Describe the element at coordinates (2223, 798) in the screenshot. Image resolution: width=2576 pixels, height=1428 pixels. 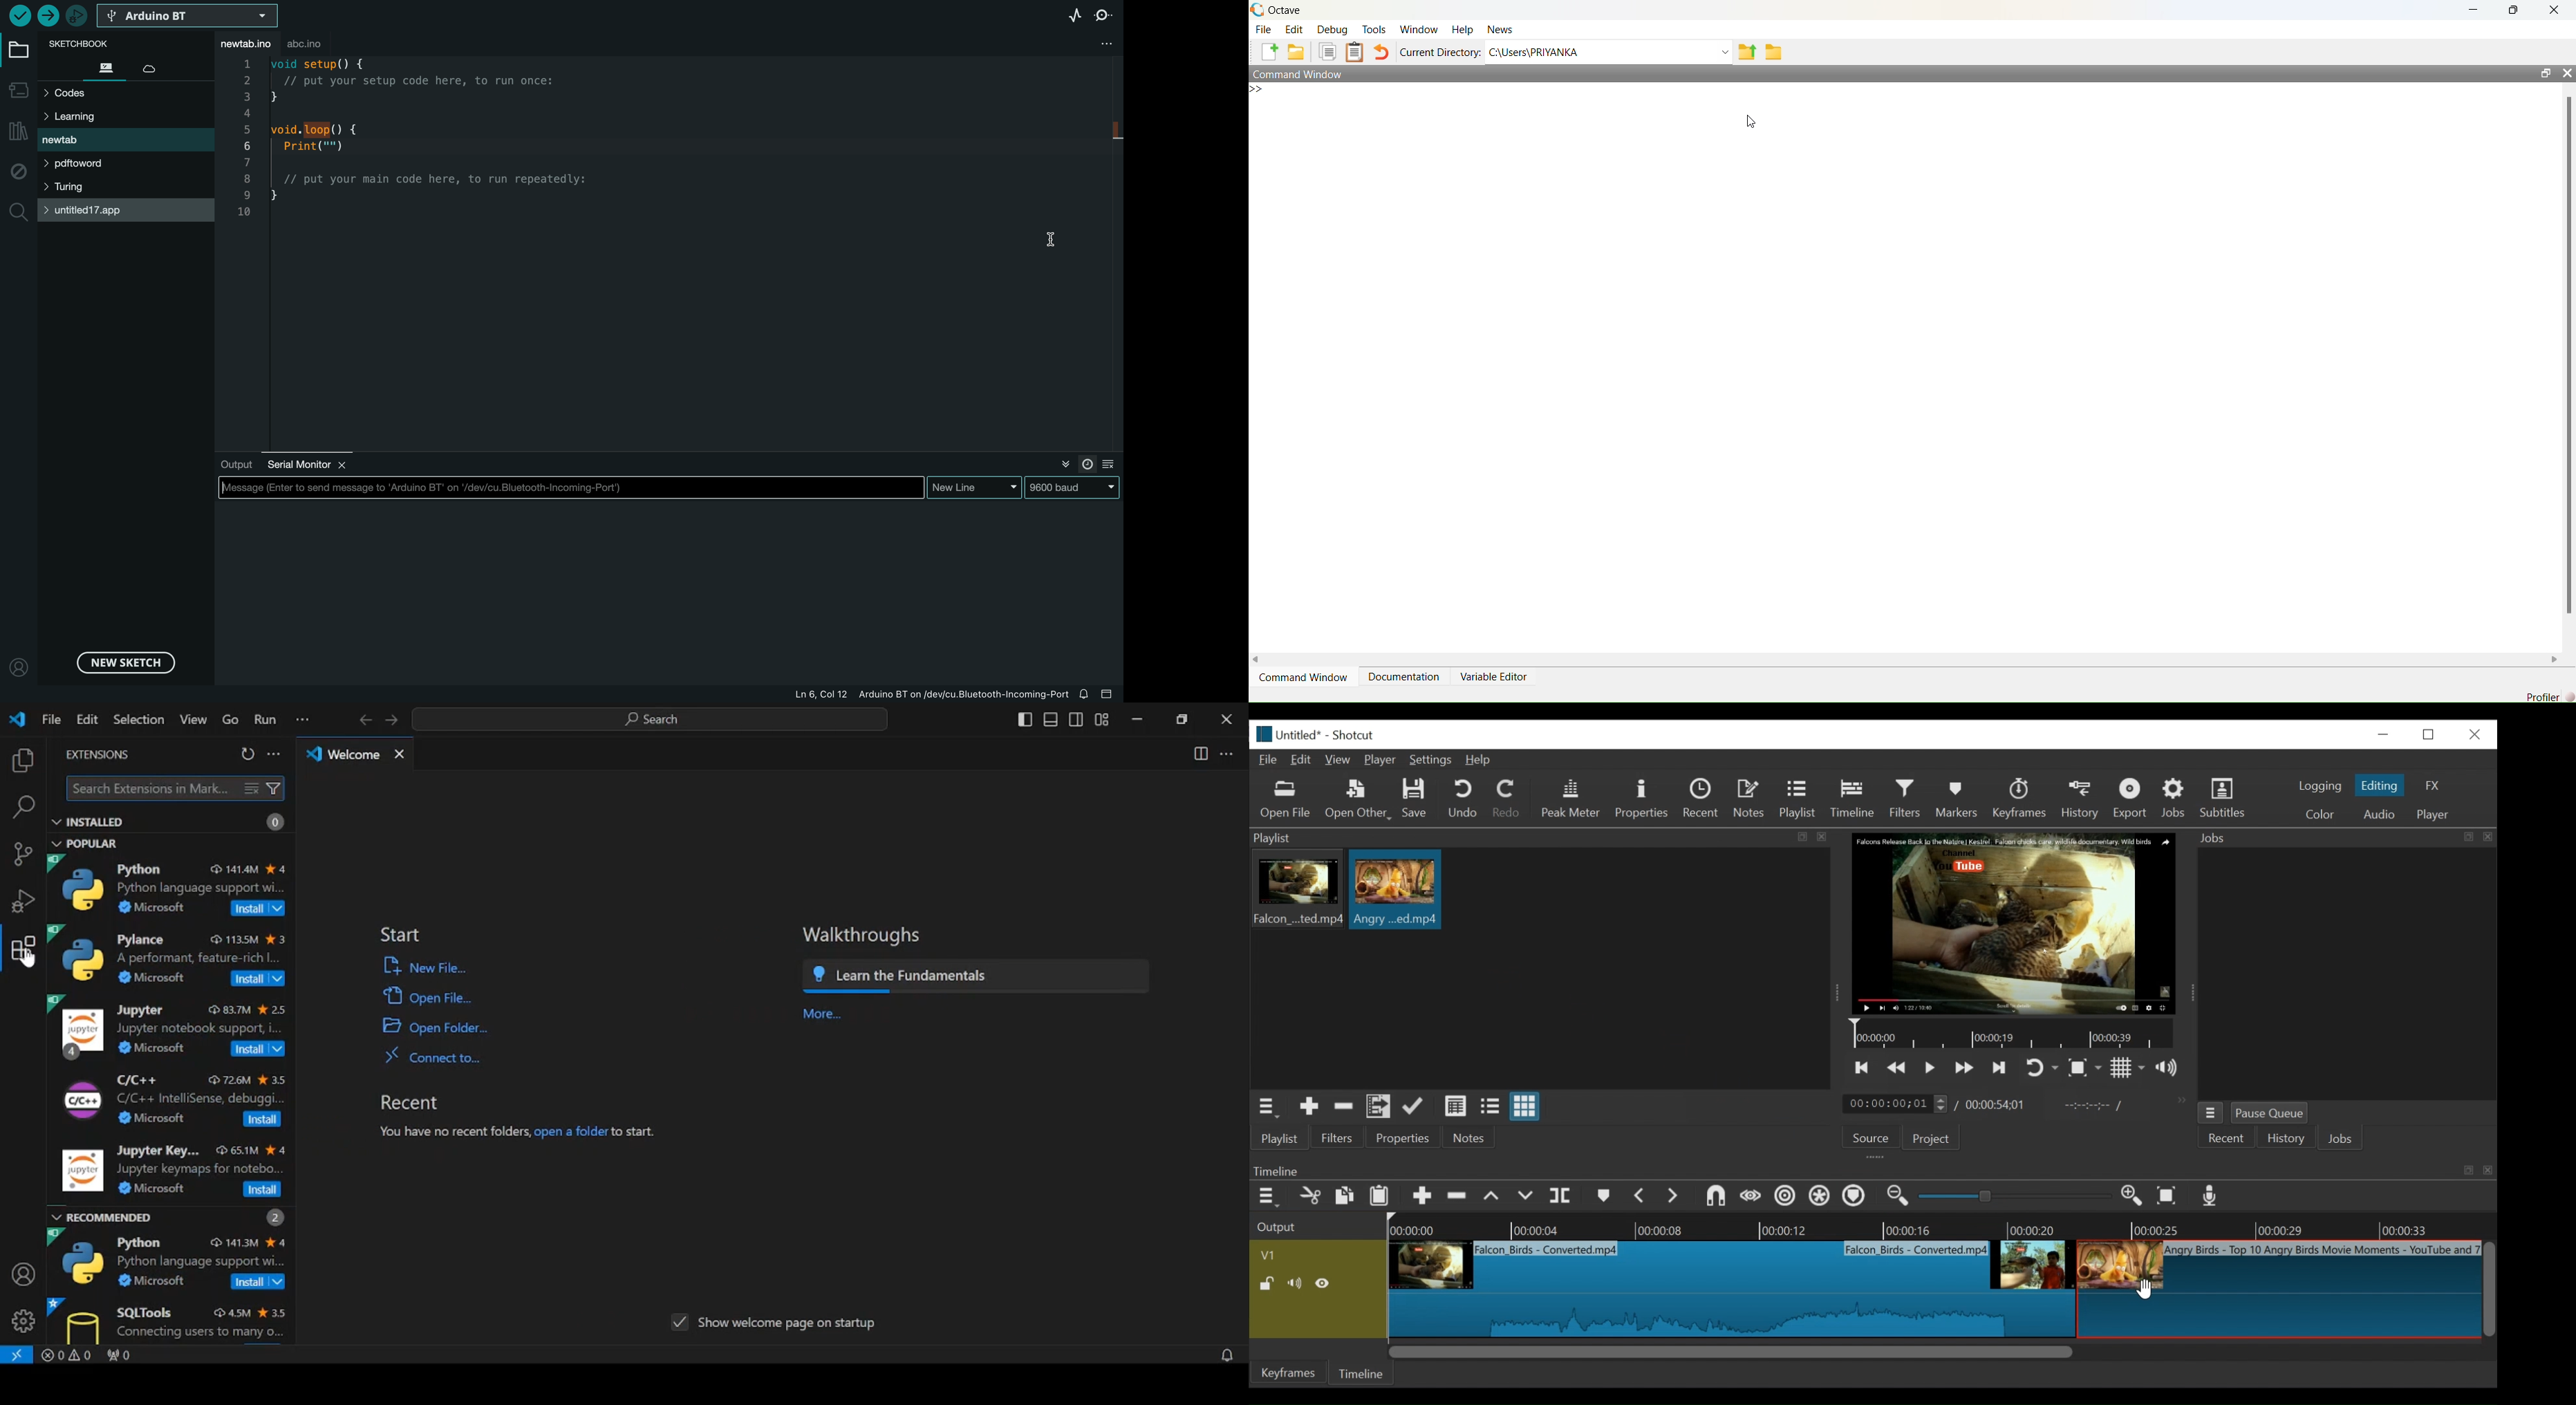
I see `Subtitles` at that location.